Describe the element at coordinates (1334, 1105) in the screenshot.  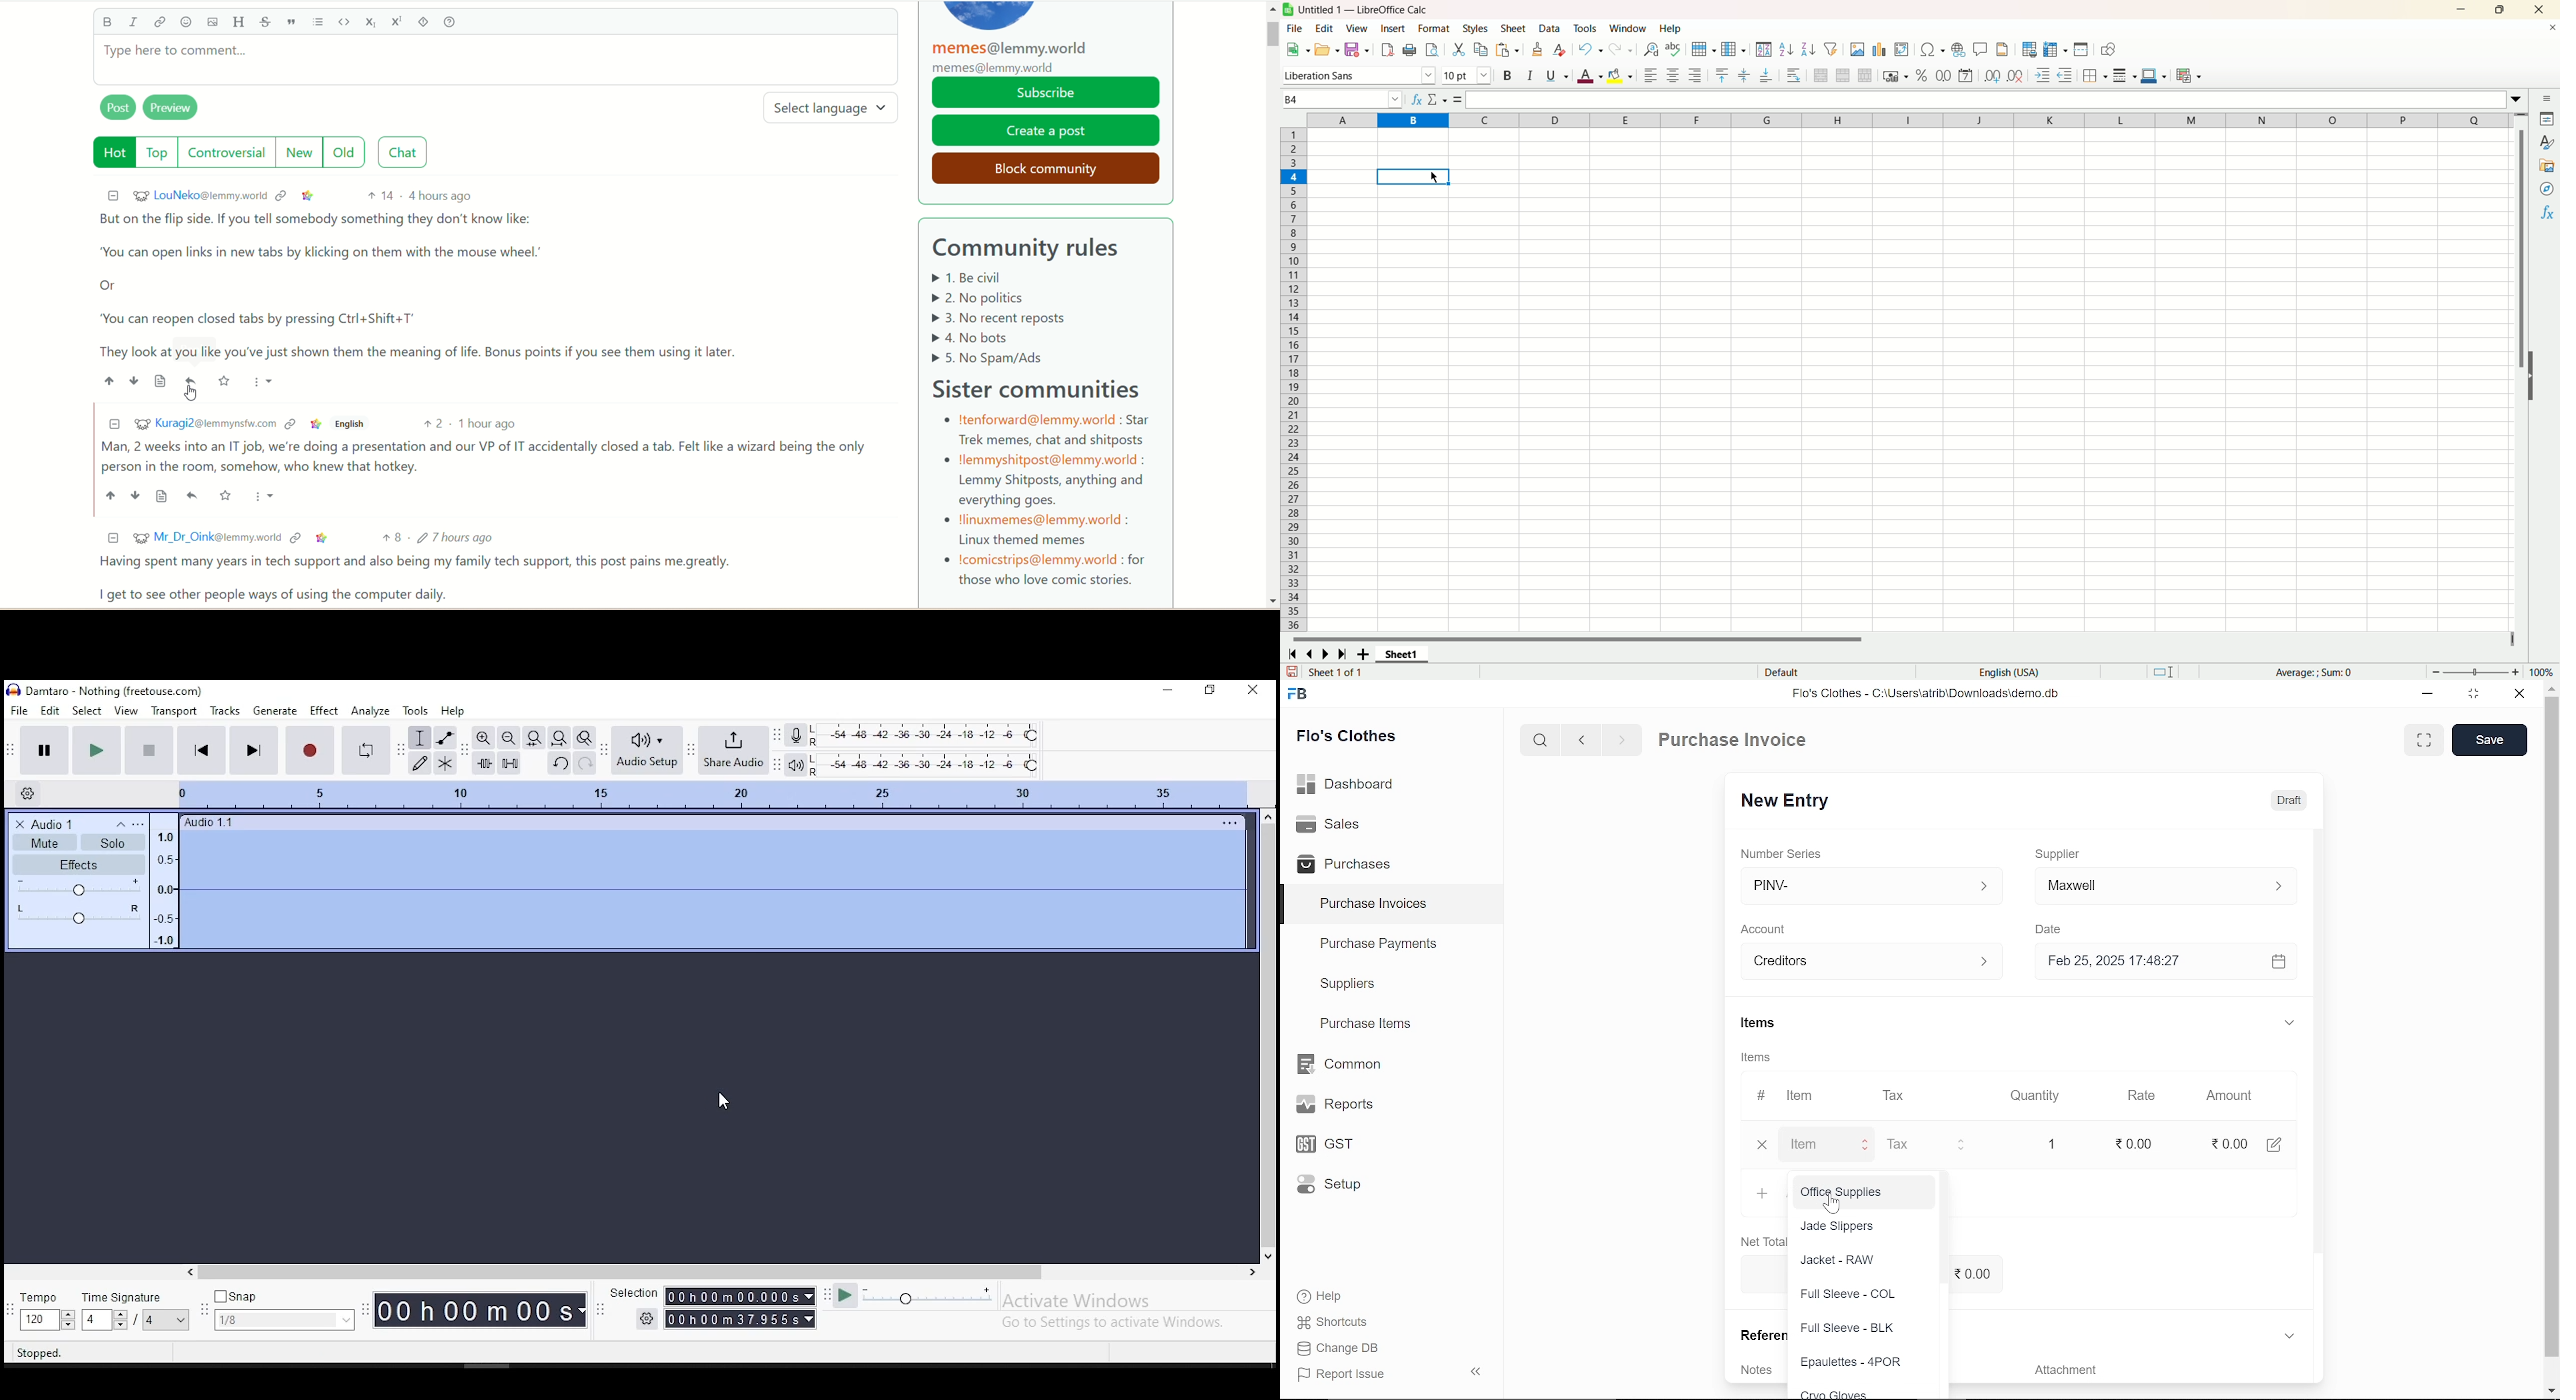
I see `Reports` at that location.